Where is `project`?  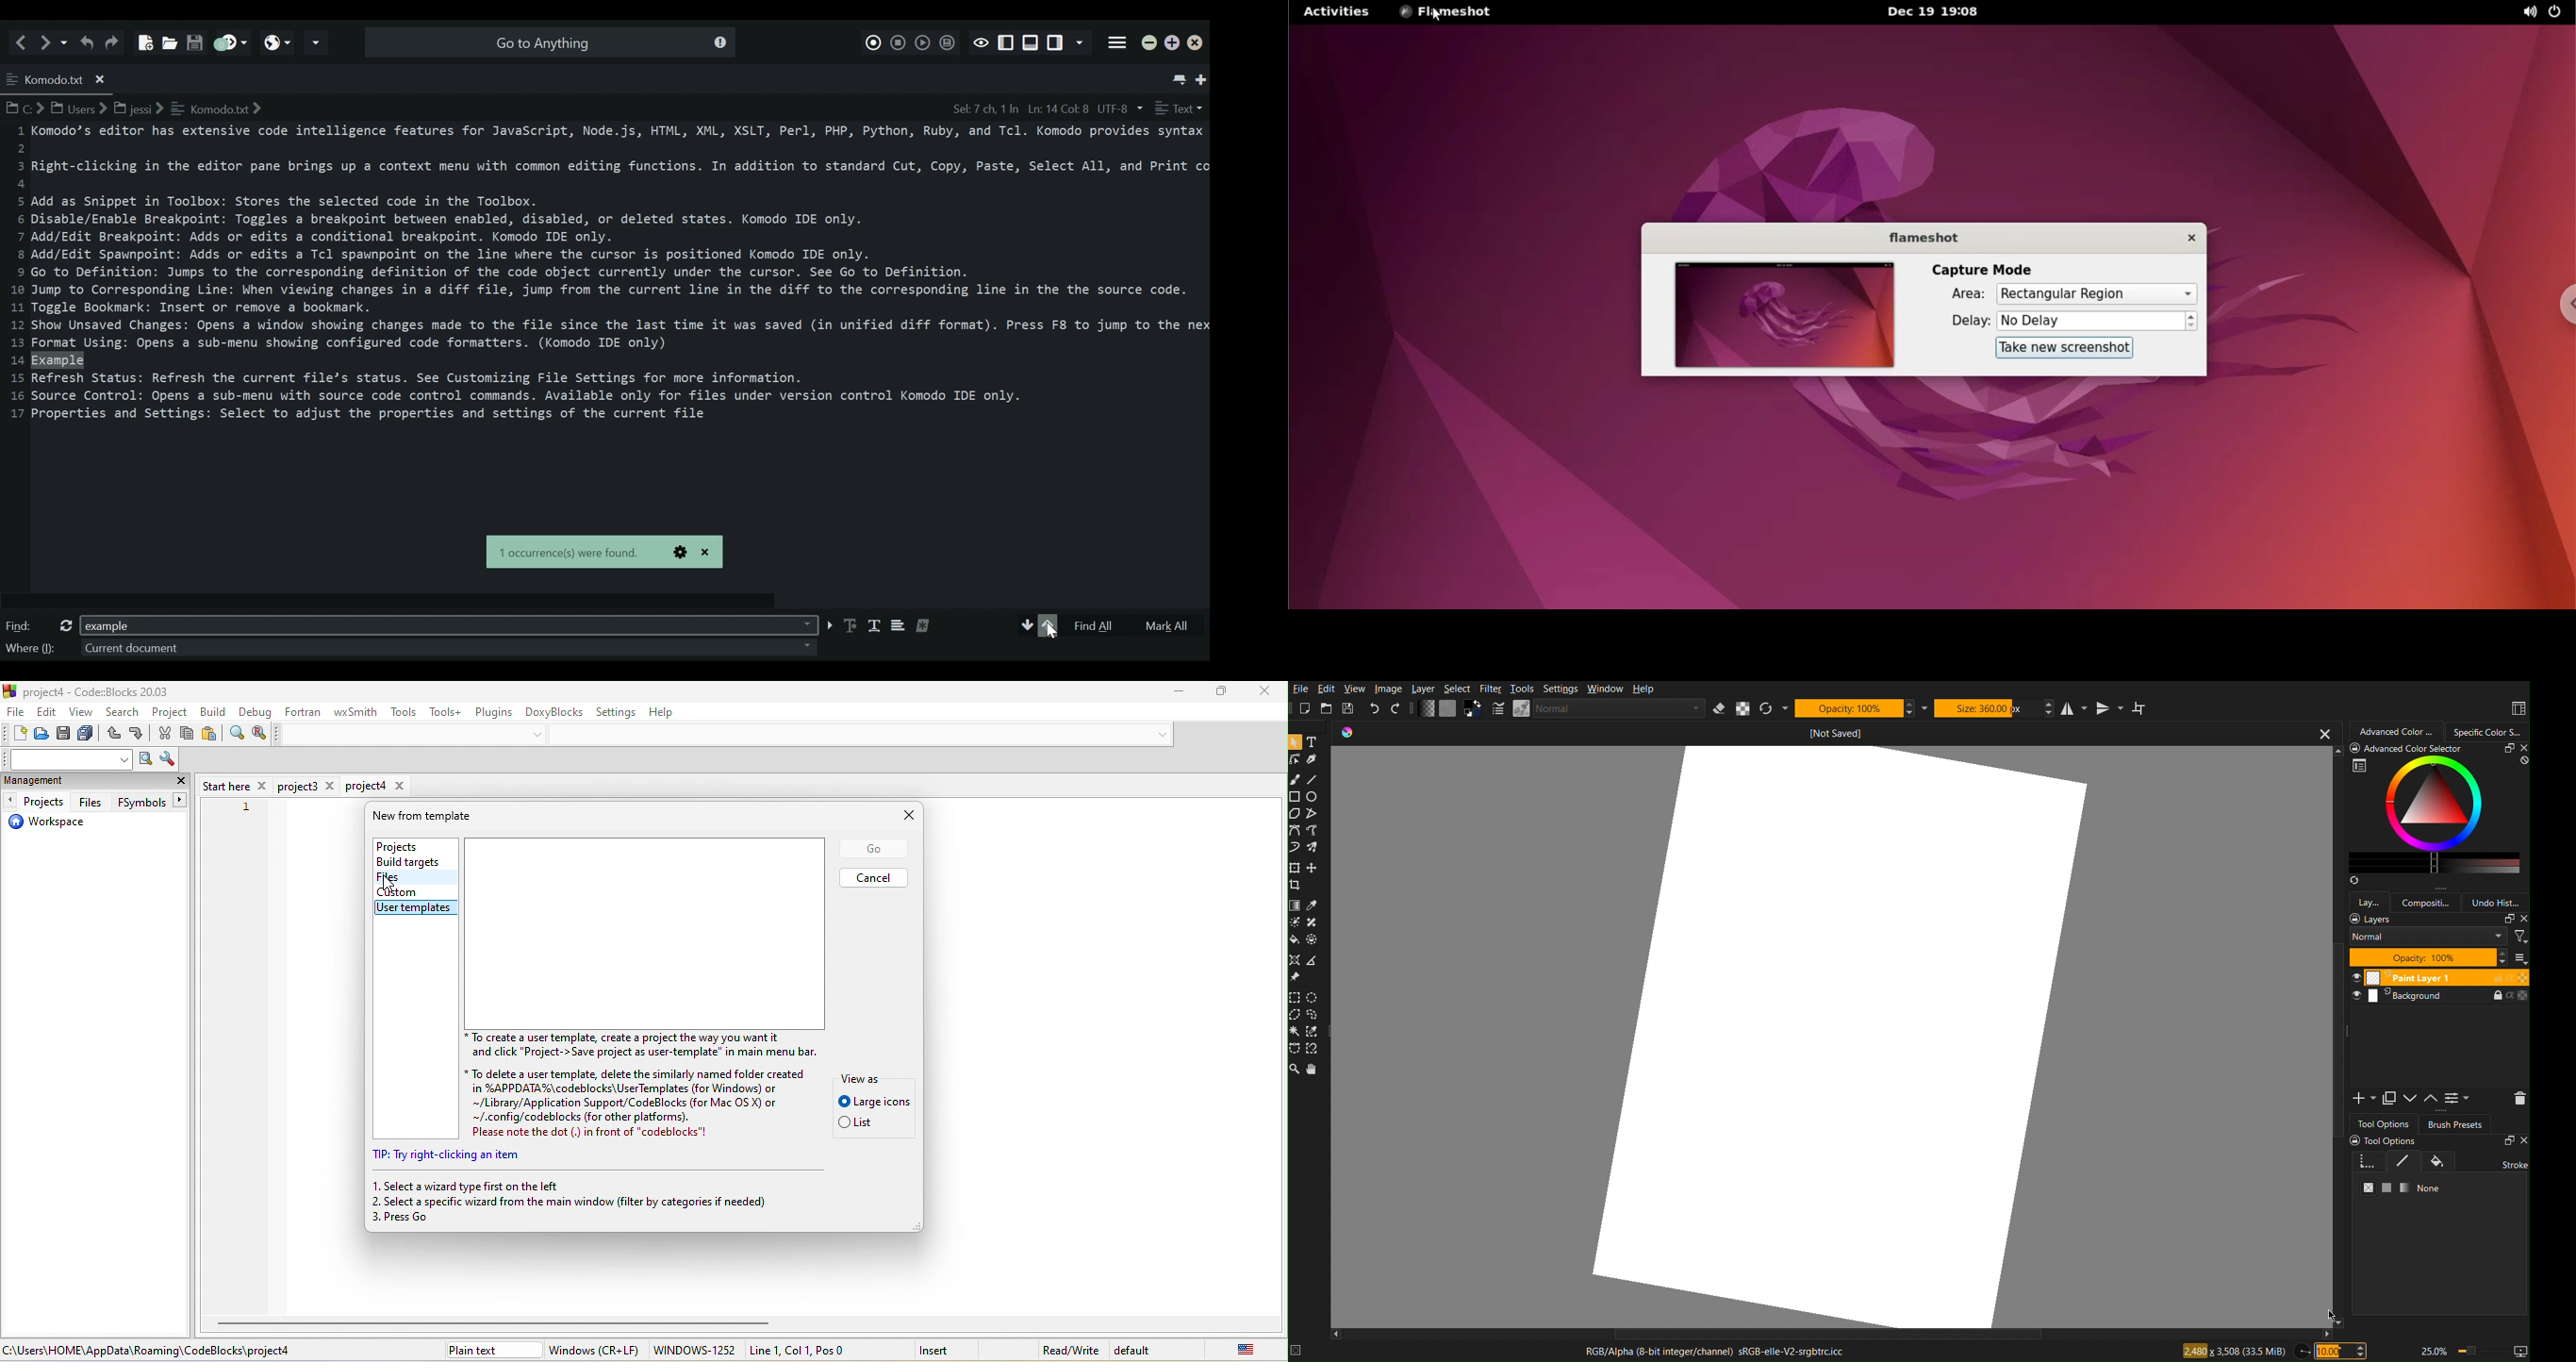 project is located at coordinates (171, 713).